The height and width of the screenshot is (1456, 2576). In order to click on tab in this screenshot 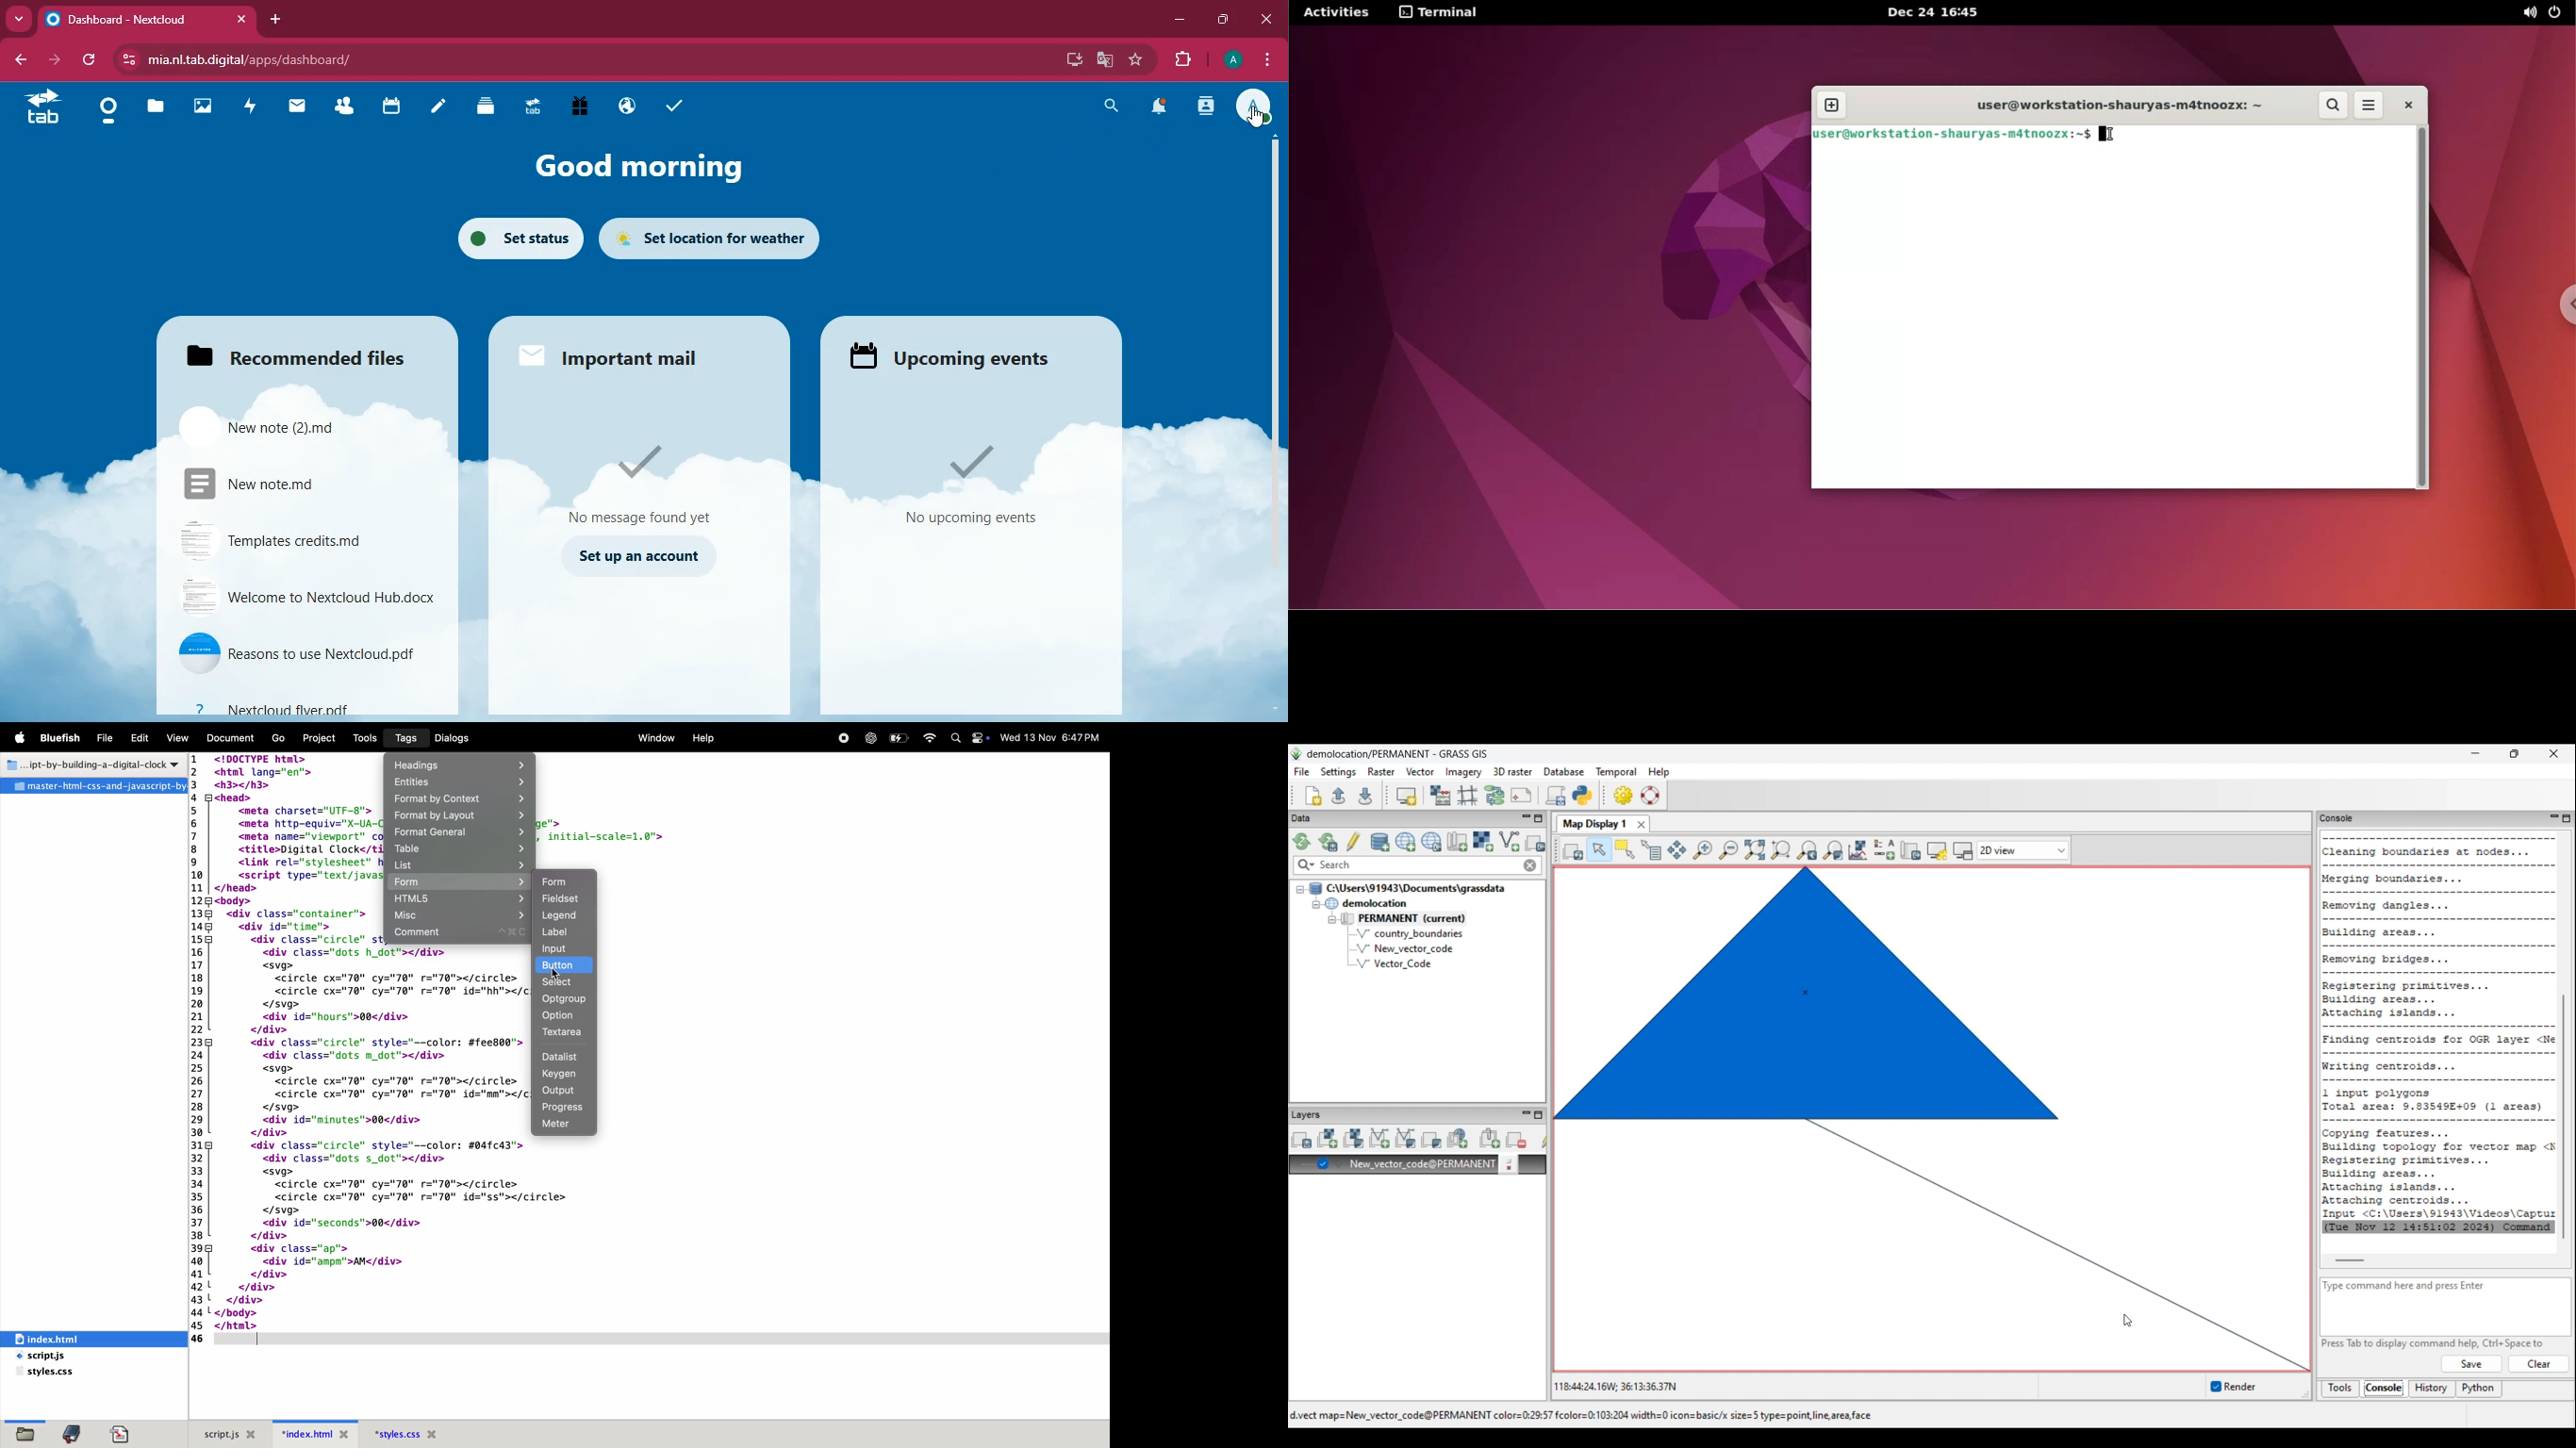, I will do `click(141, 19)`.